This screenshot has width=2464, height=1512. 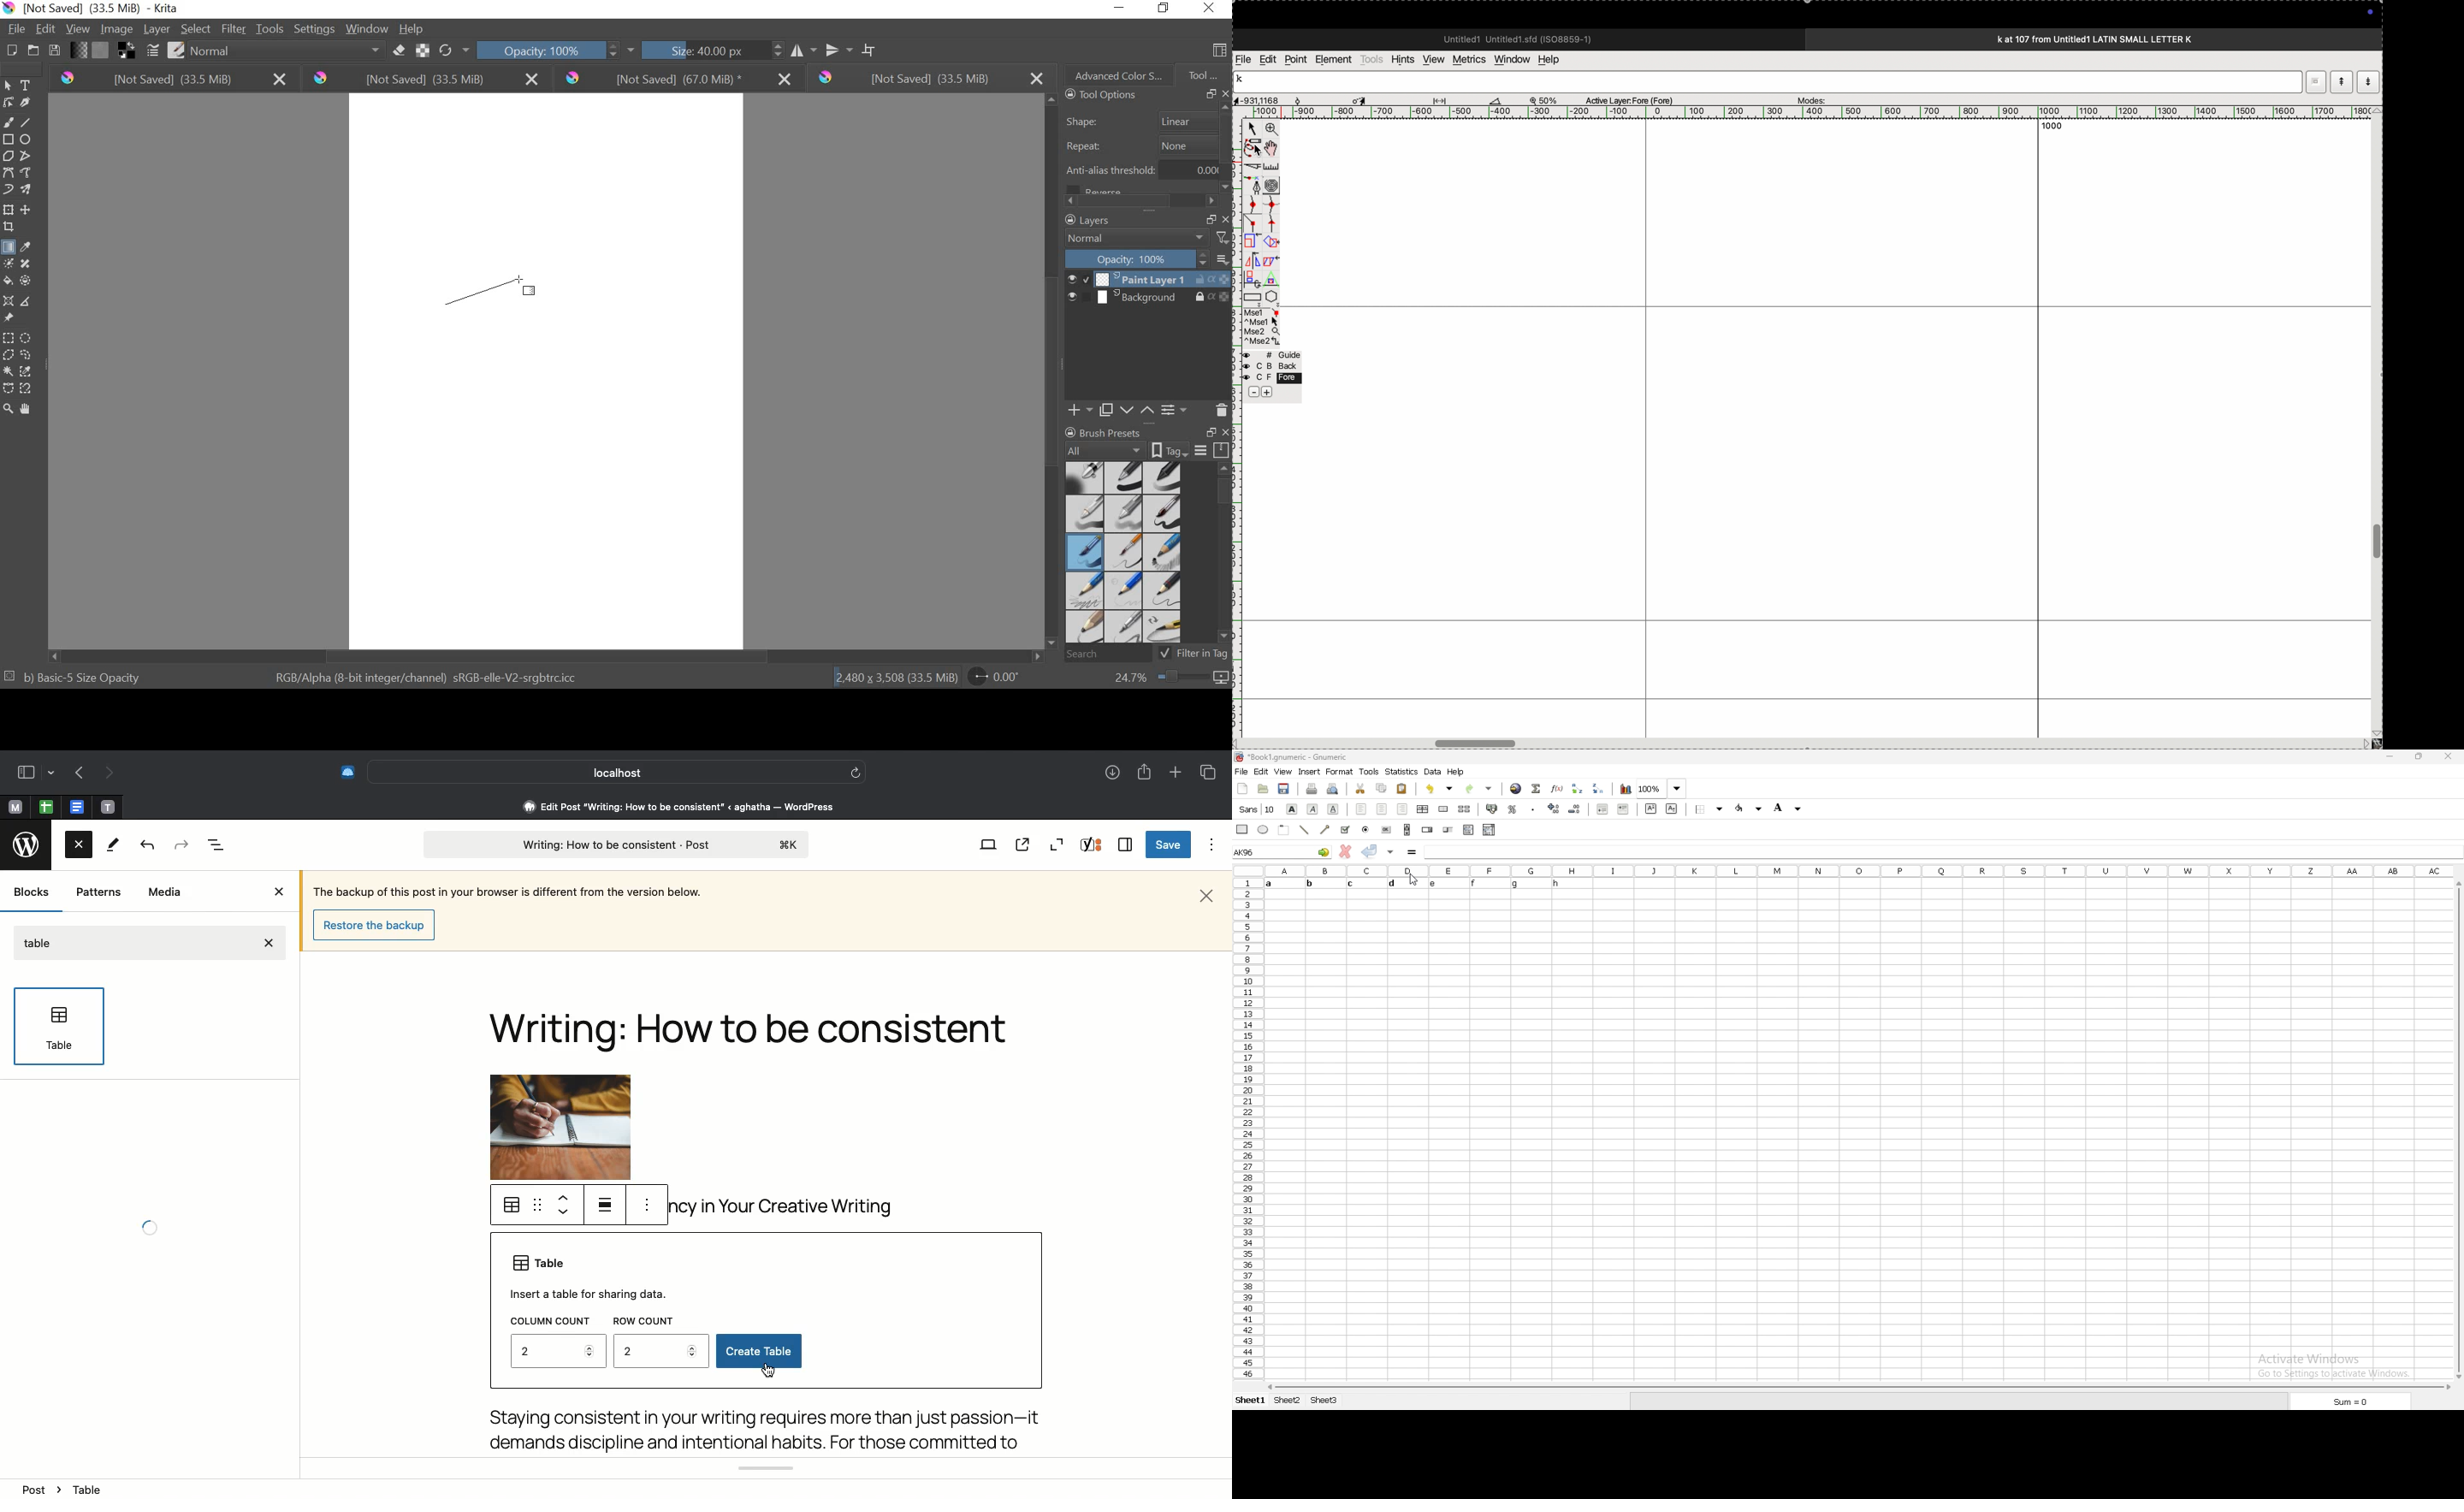 I want to click on SCROLLBAR, so click(x=1224, y=557).